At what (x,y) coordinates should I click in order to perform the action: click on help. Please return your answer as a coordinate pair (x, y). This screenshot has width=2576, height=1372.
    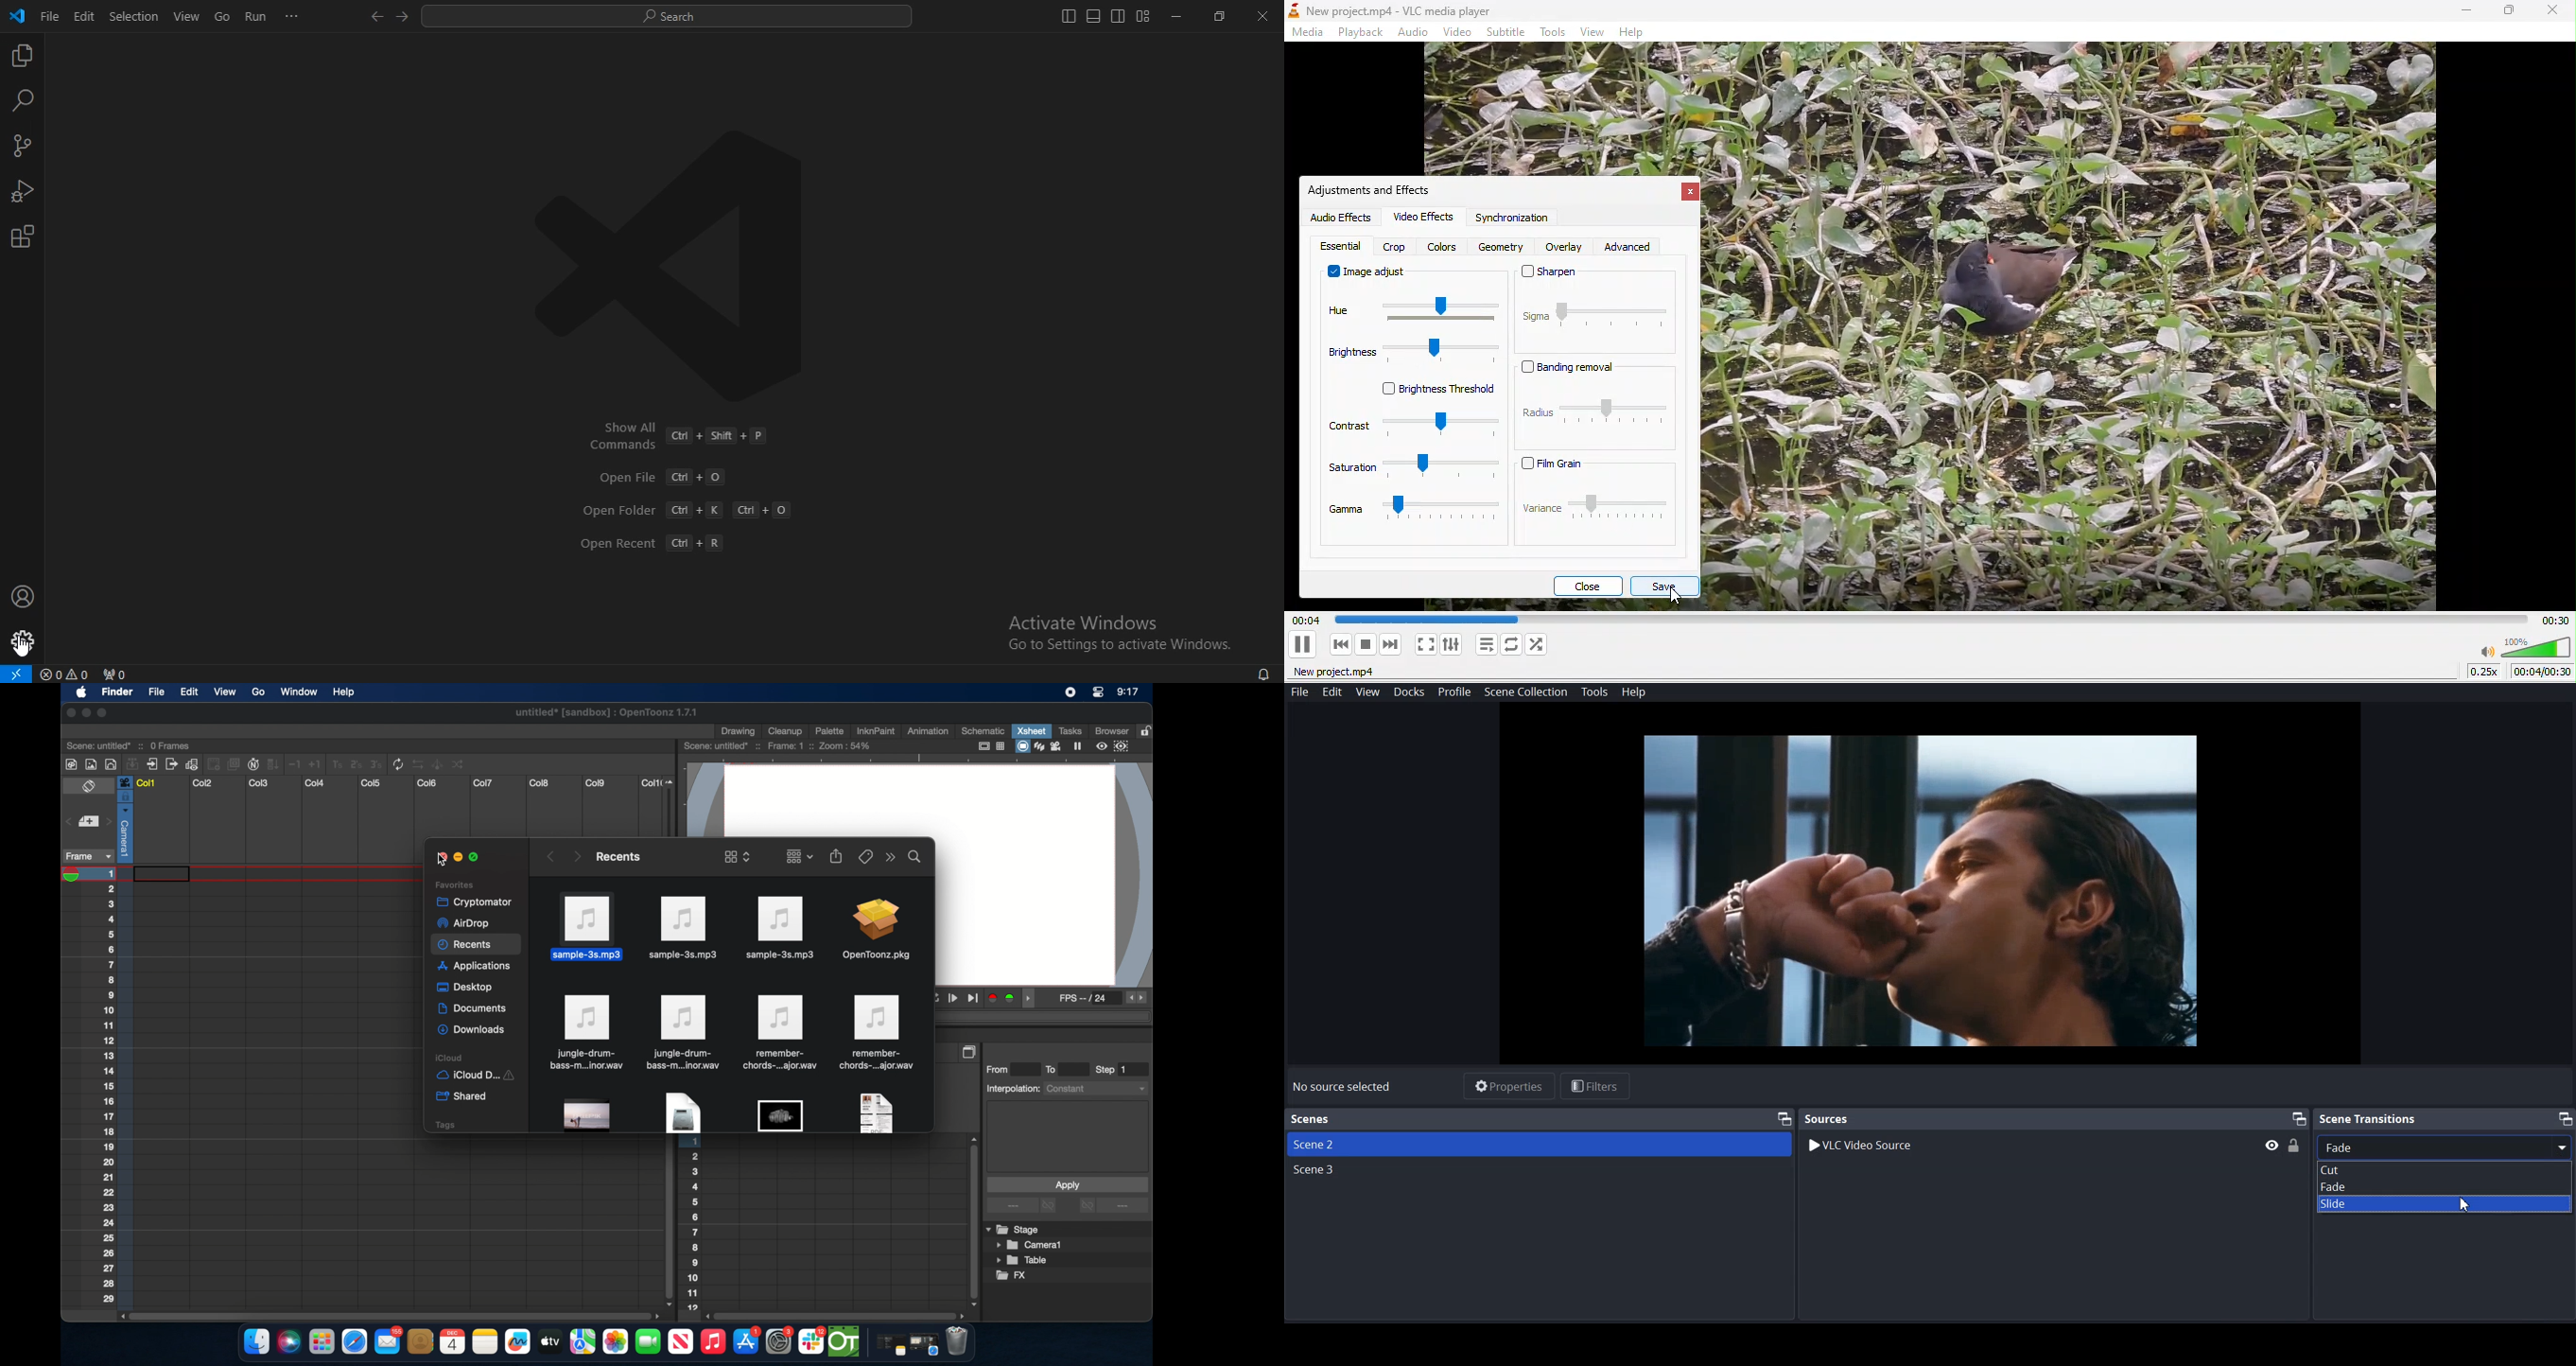
    Looking at the image, I should click on (1637, 33).